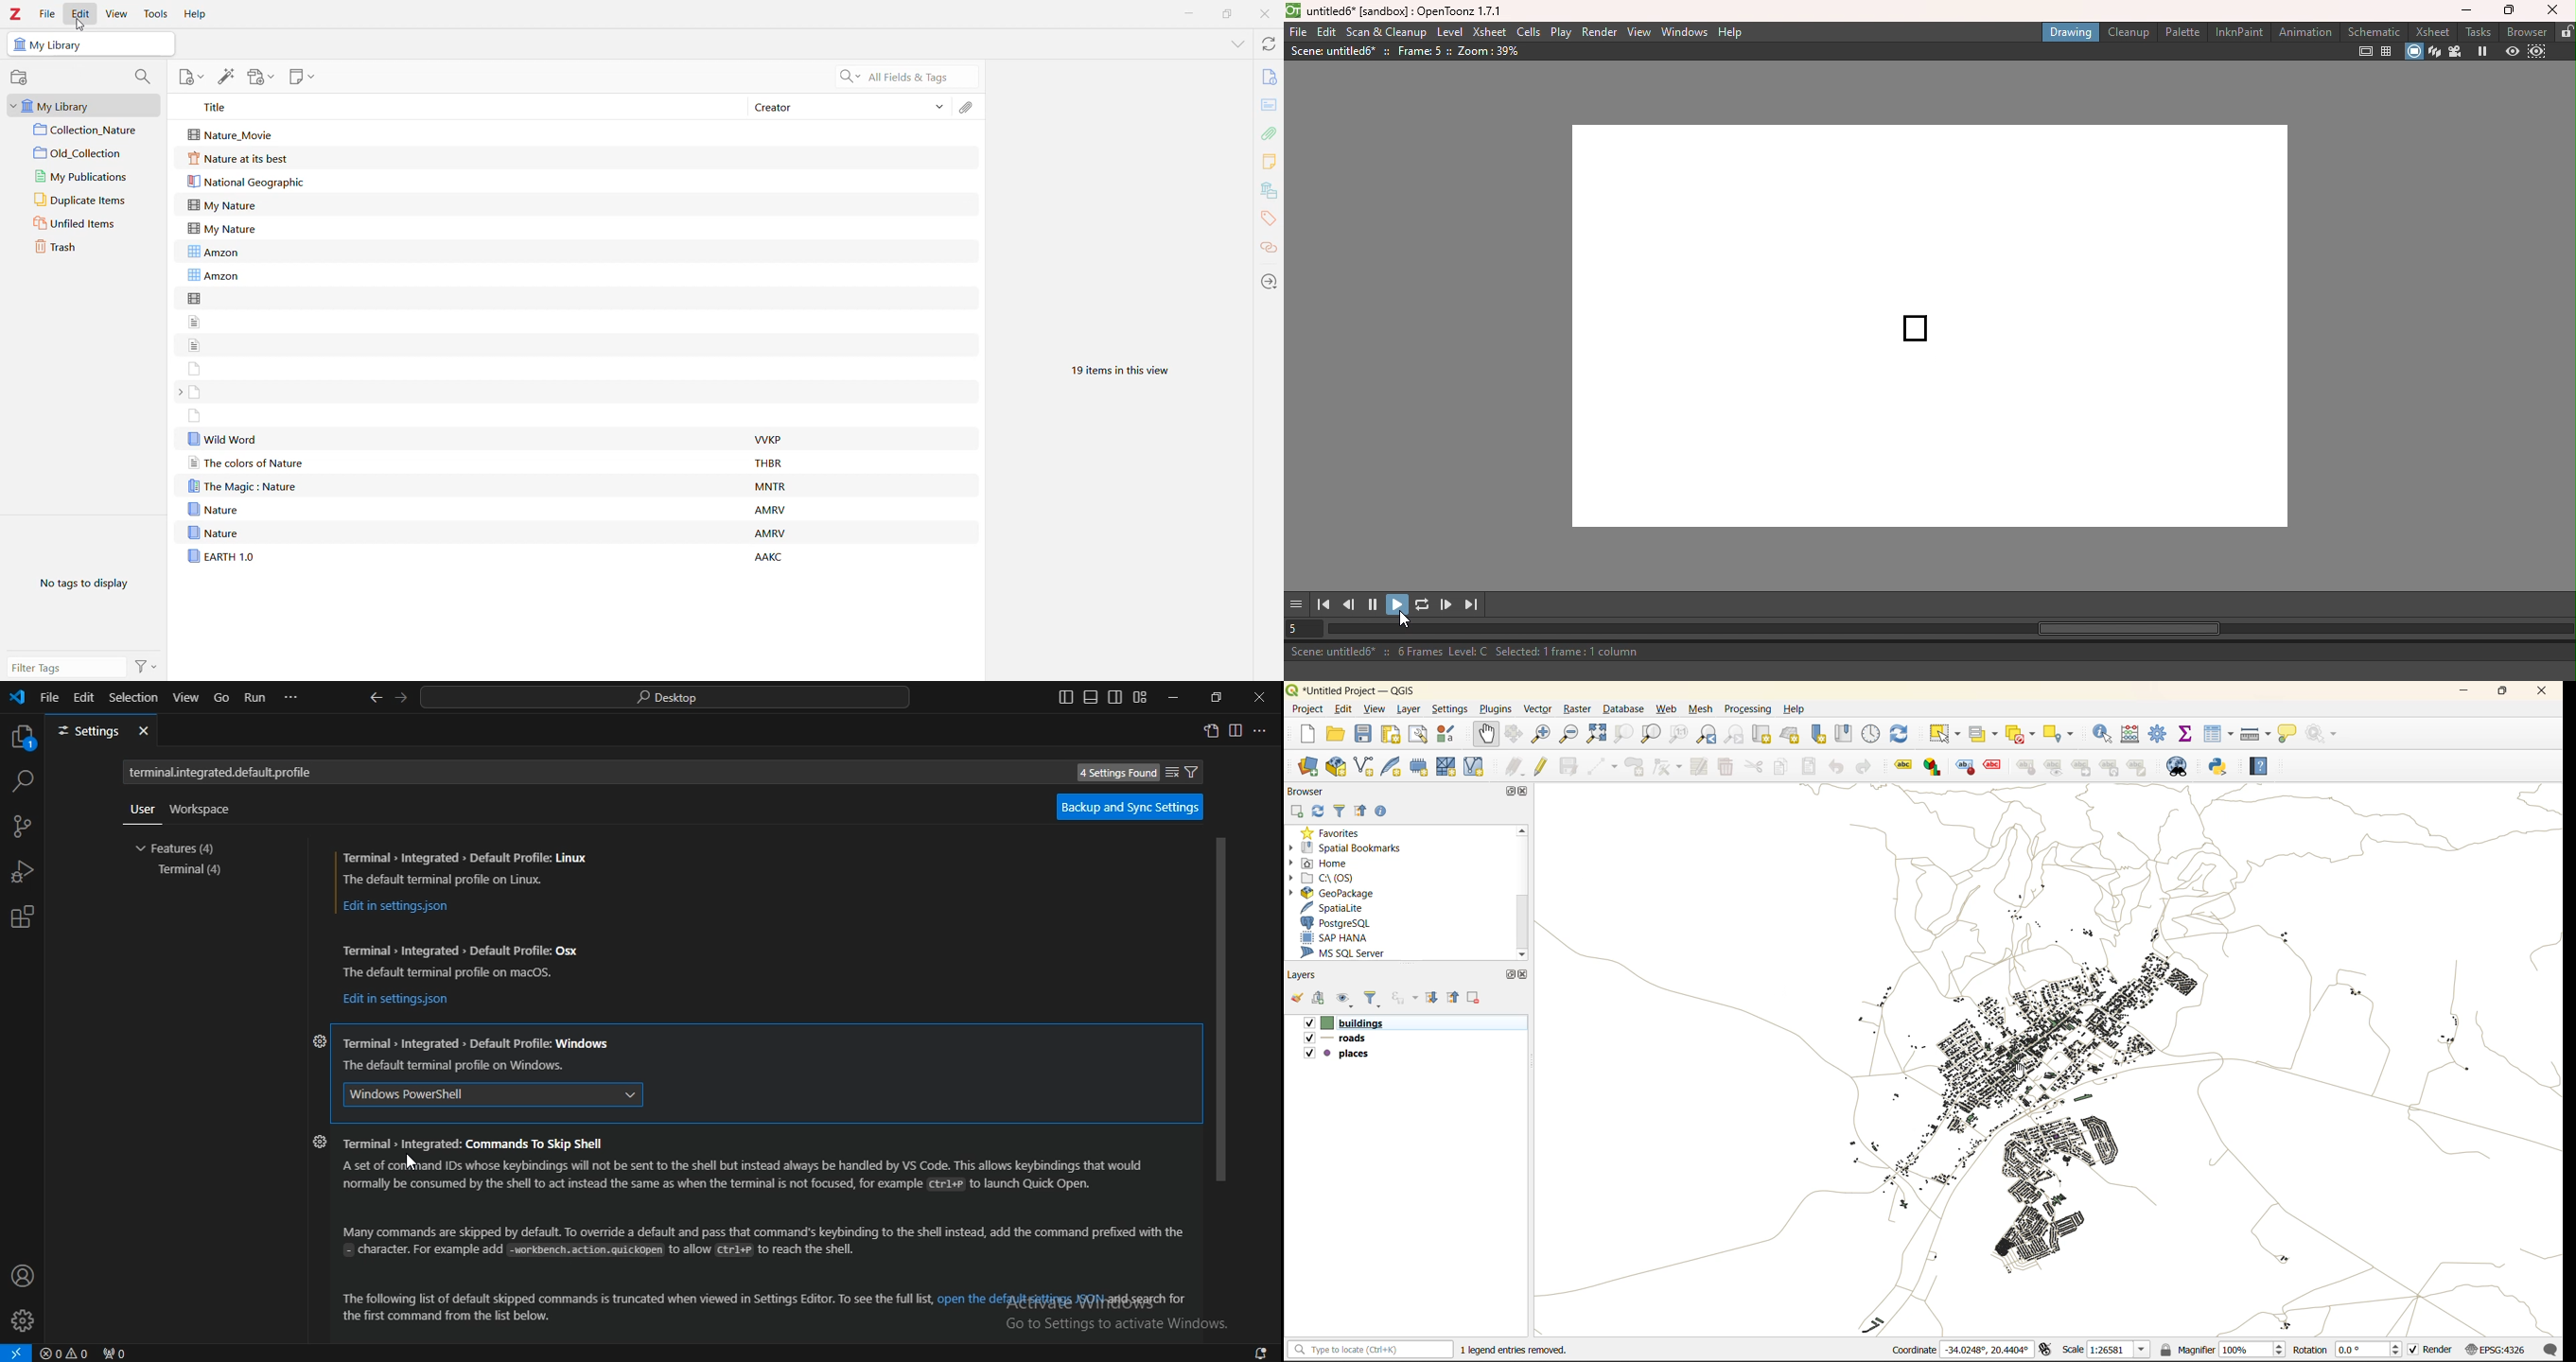 Image resolution: width=2576 pixels, height=1372 pixels. I want to click on Attachments, so click(968, 108).